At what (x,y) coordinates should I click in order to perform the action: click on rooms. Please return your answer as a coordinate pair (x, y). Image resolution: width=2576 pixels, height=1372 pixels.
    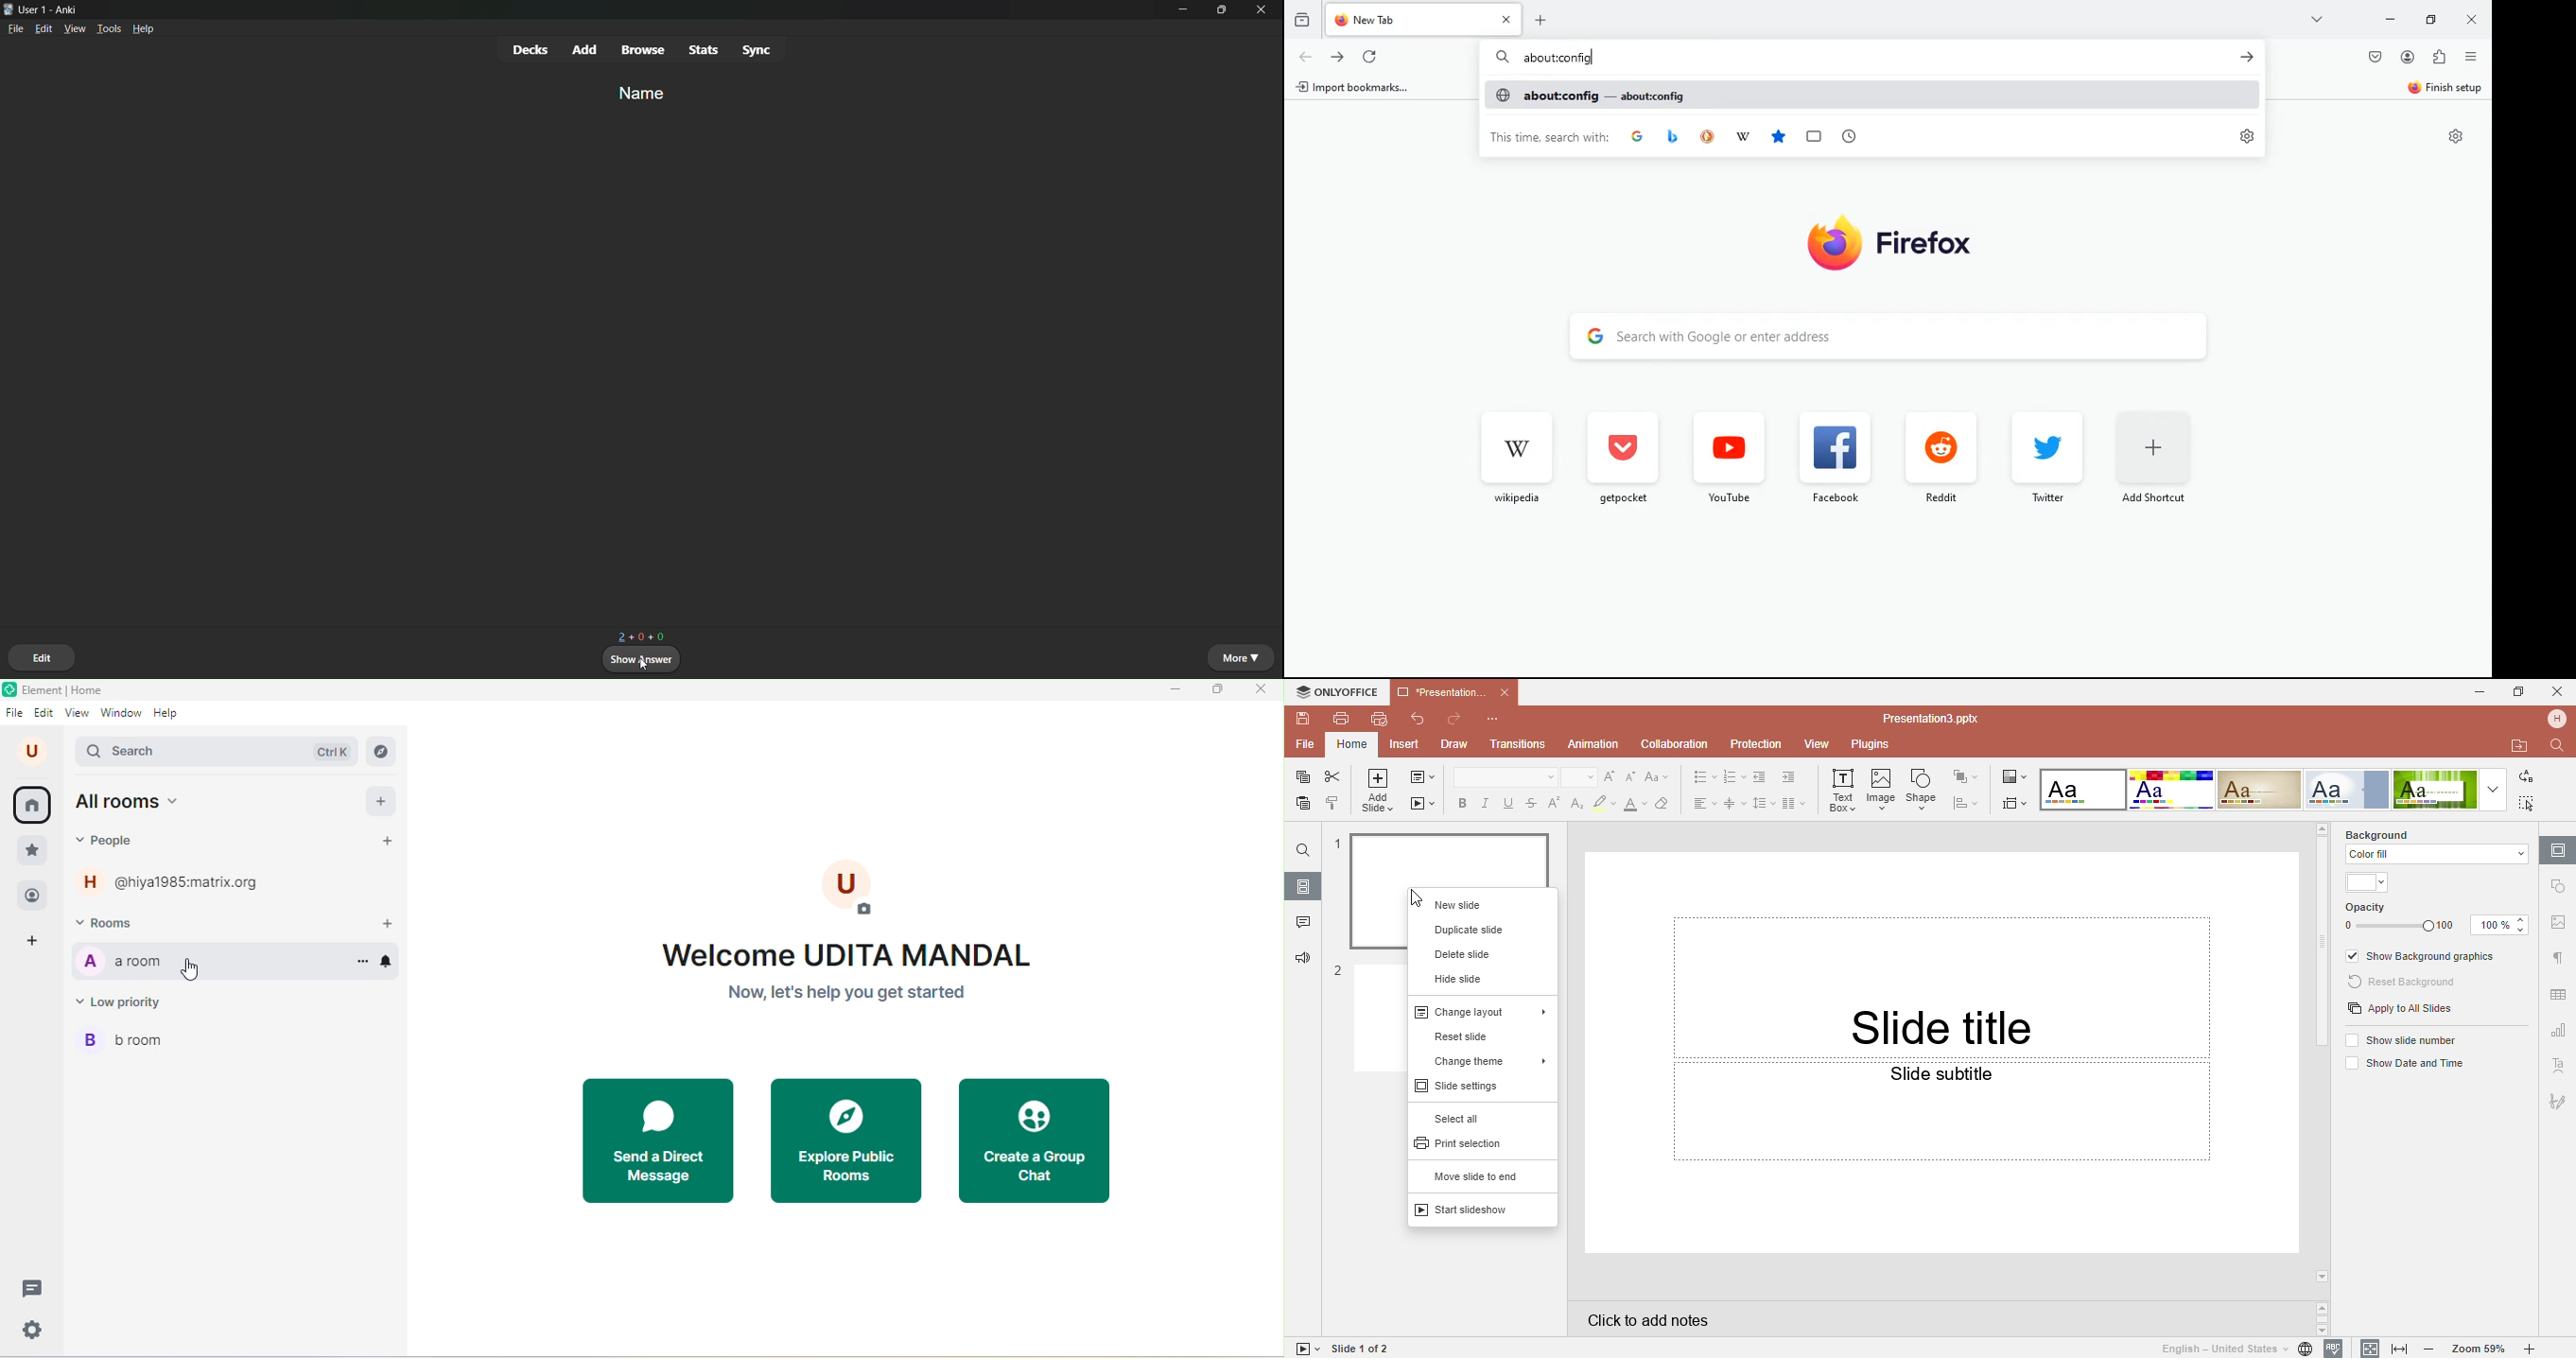
    Looking at the image, I should click on (109, 921).